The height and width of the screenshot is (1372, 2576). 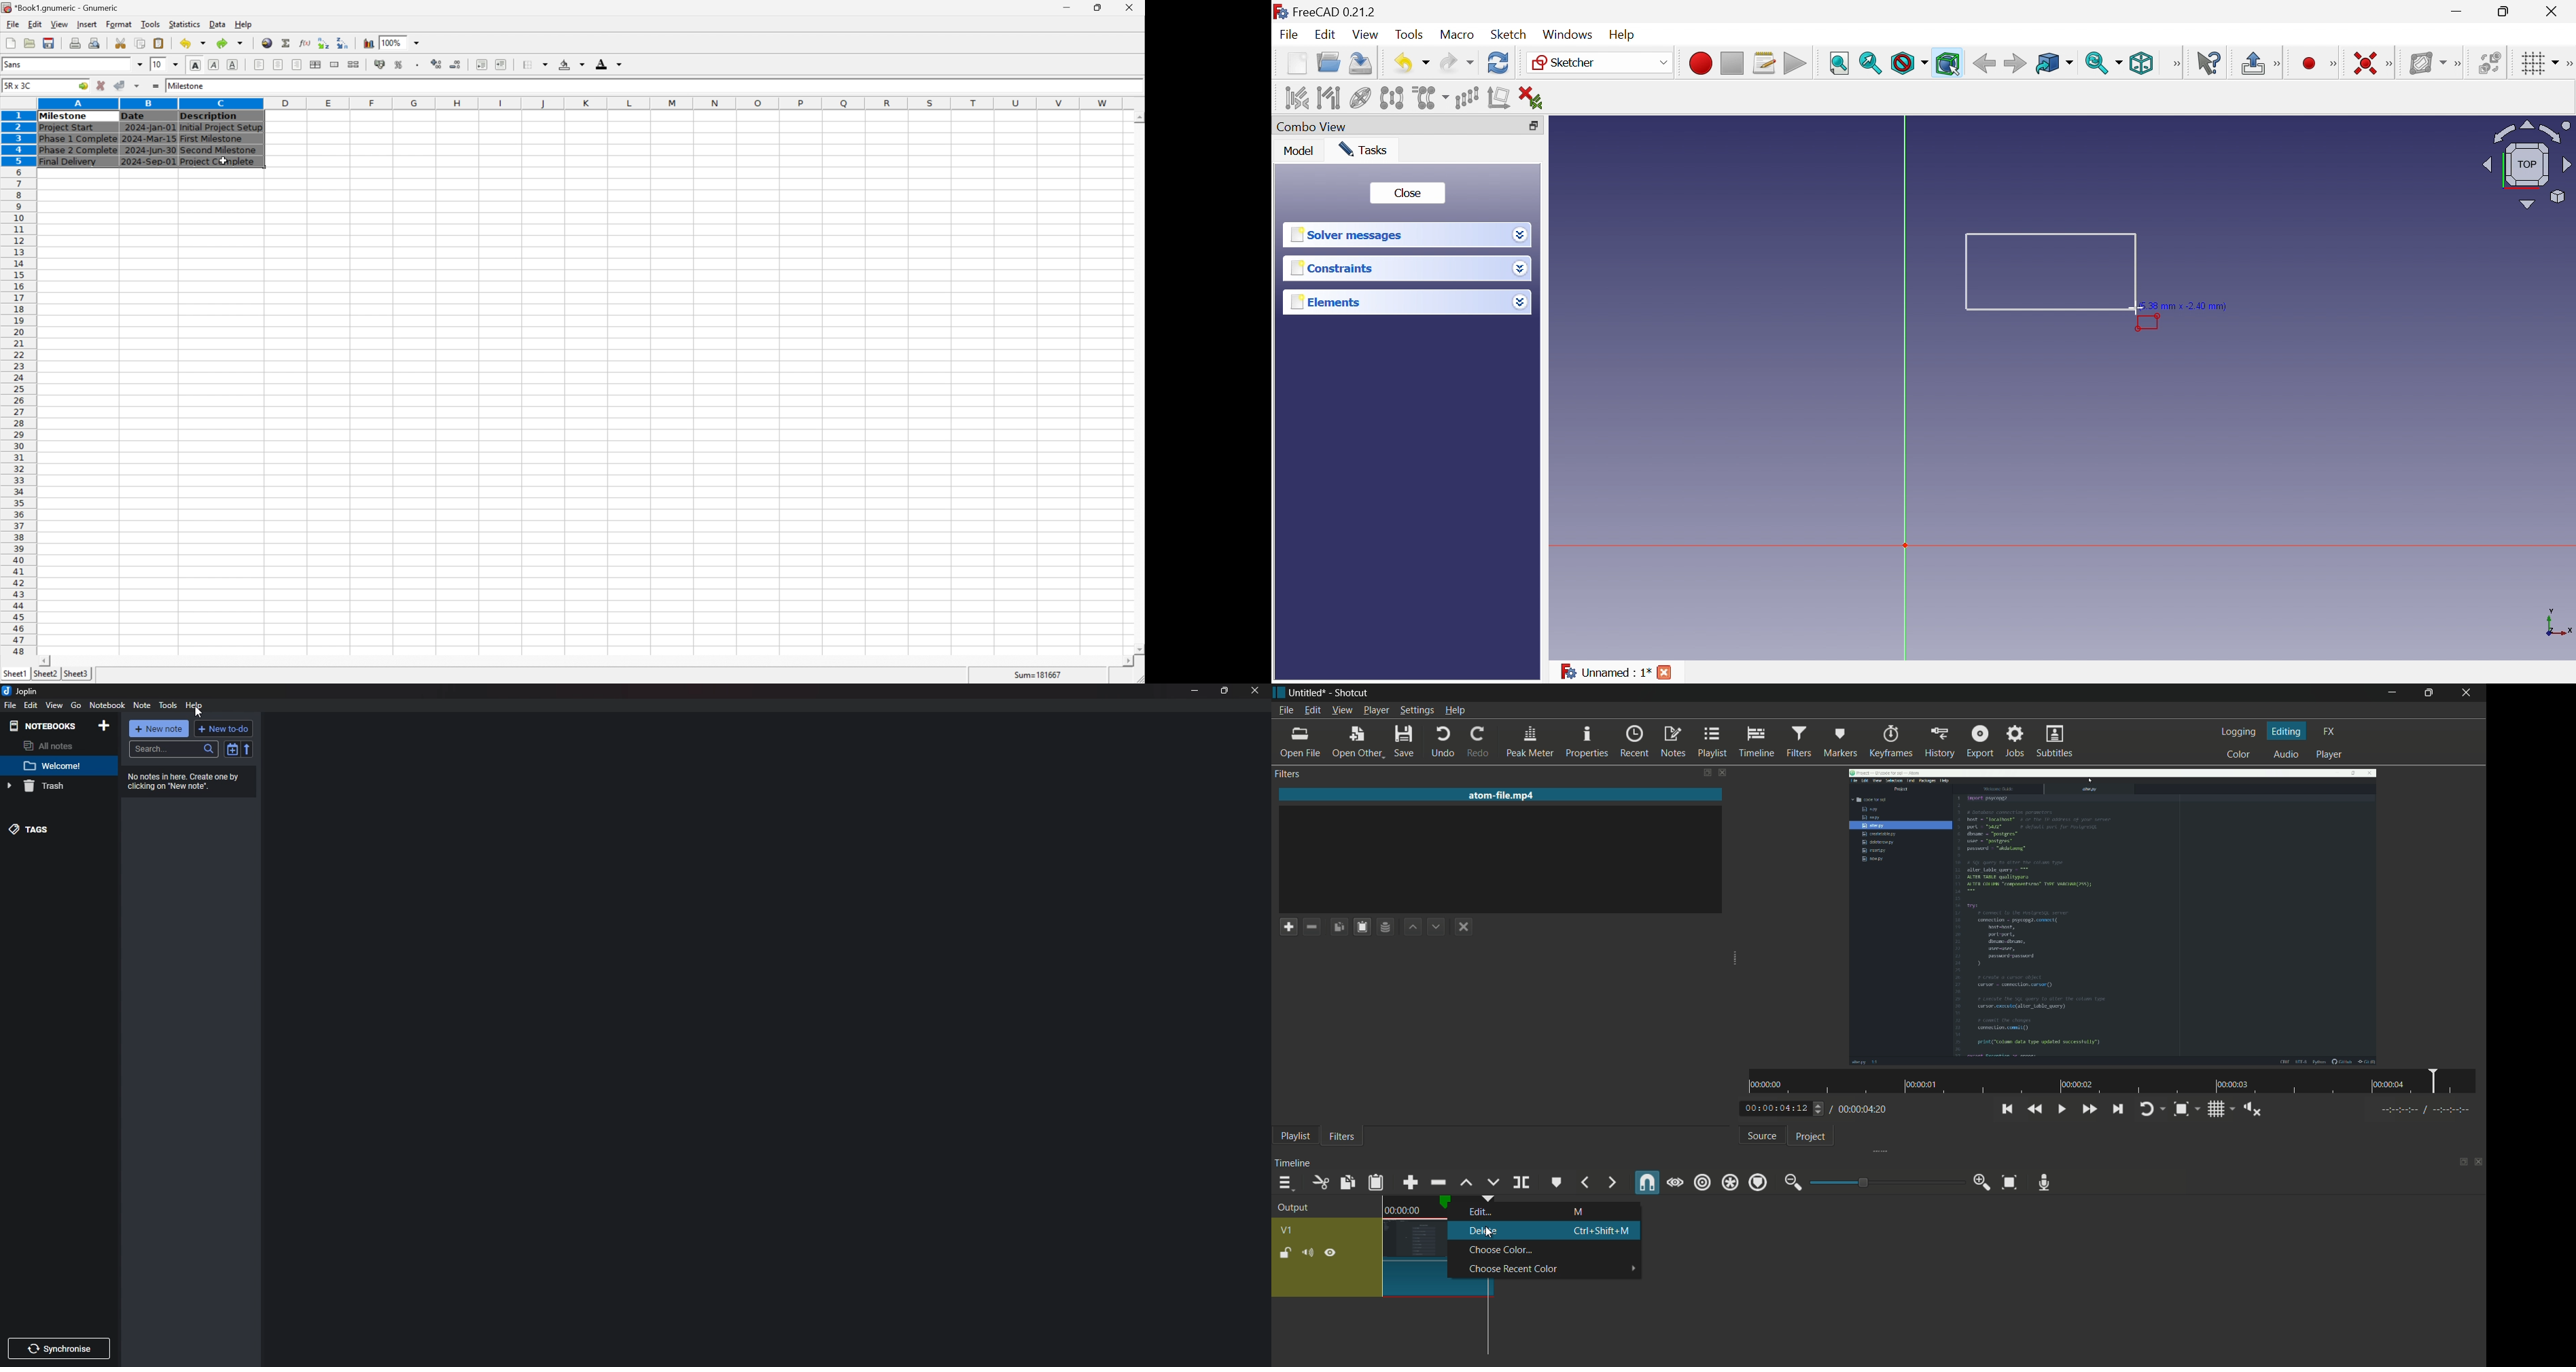 What do you see at coordinates (1310, 127) in the screenshot?
I see `Combo view` at bounding box center [1310, 127].